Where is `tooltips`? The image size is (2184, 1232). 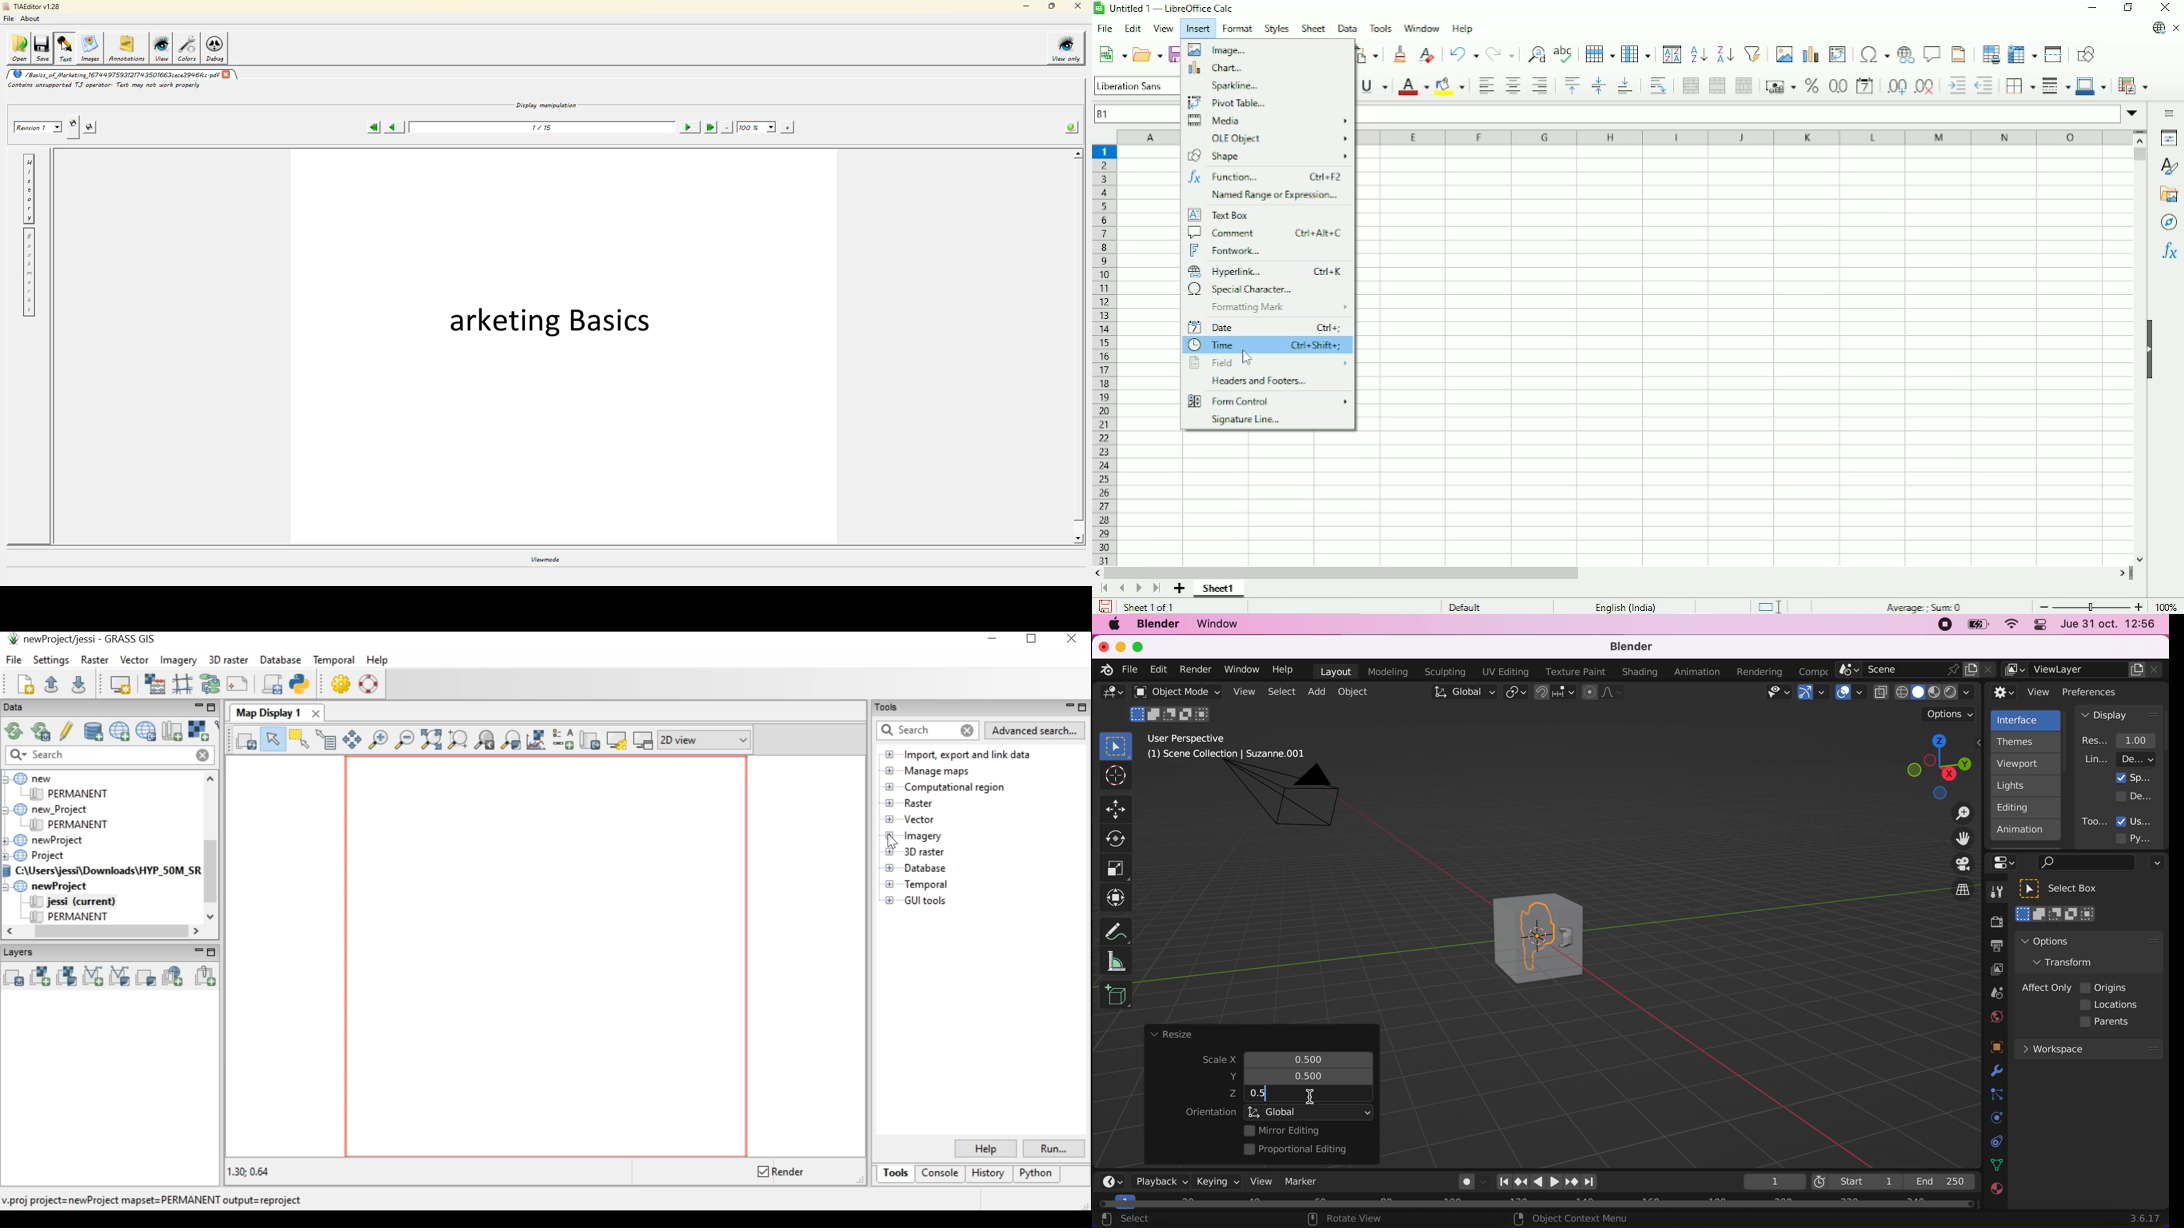 tooltips is located at coordinates (2094, 821).